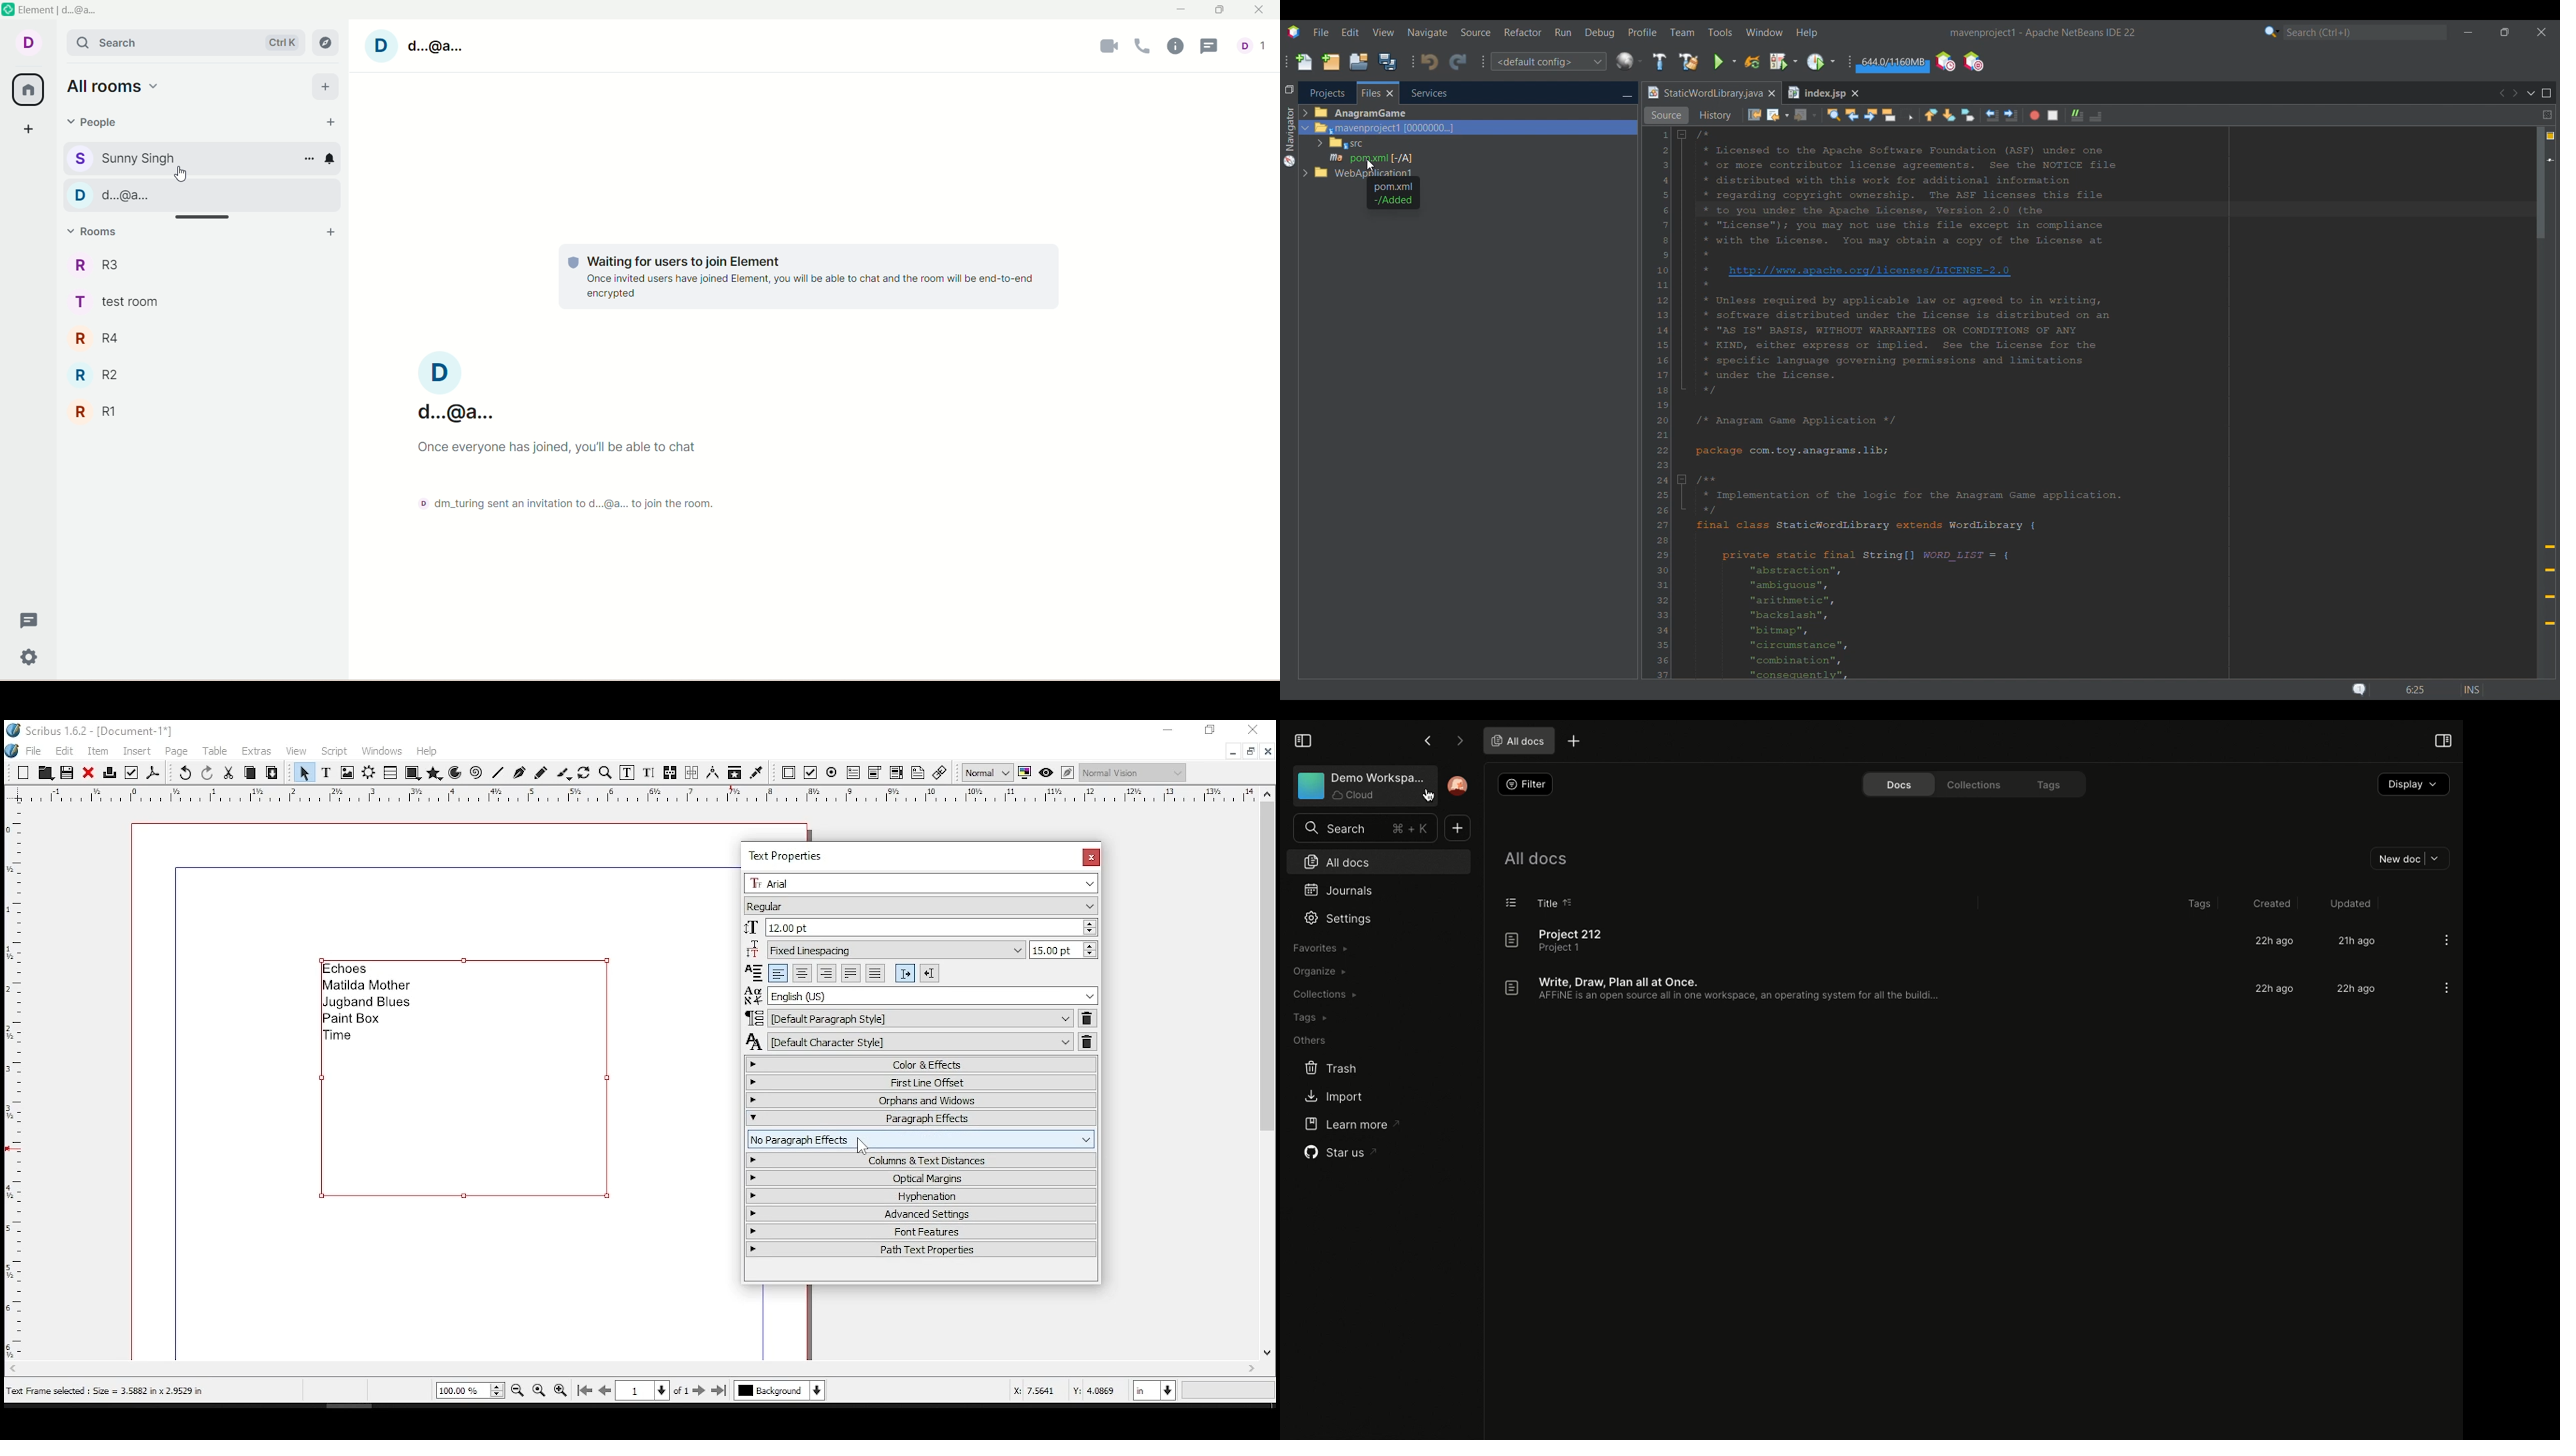 Image resolution: width=2576 pixels, height=1456 pixels. I want to click on preview mode, so click(1046, 771).